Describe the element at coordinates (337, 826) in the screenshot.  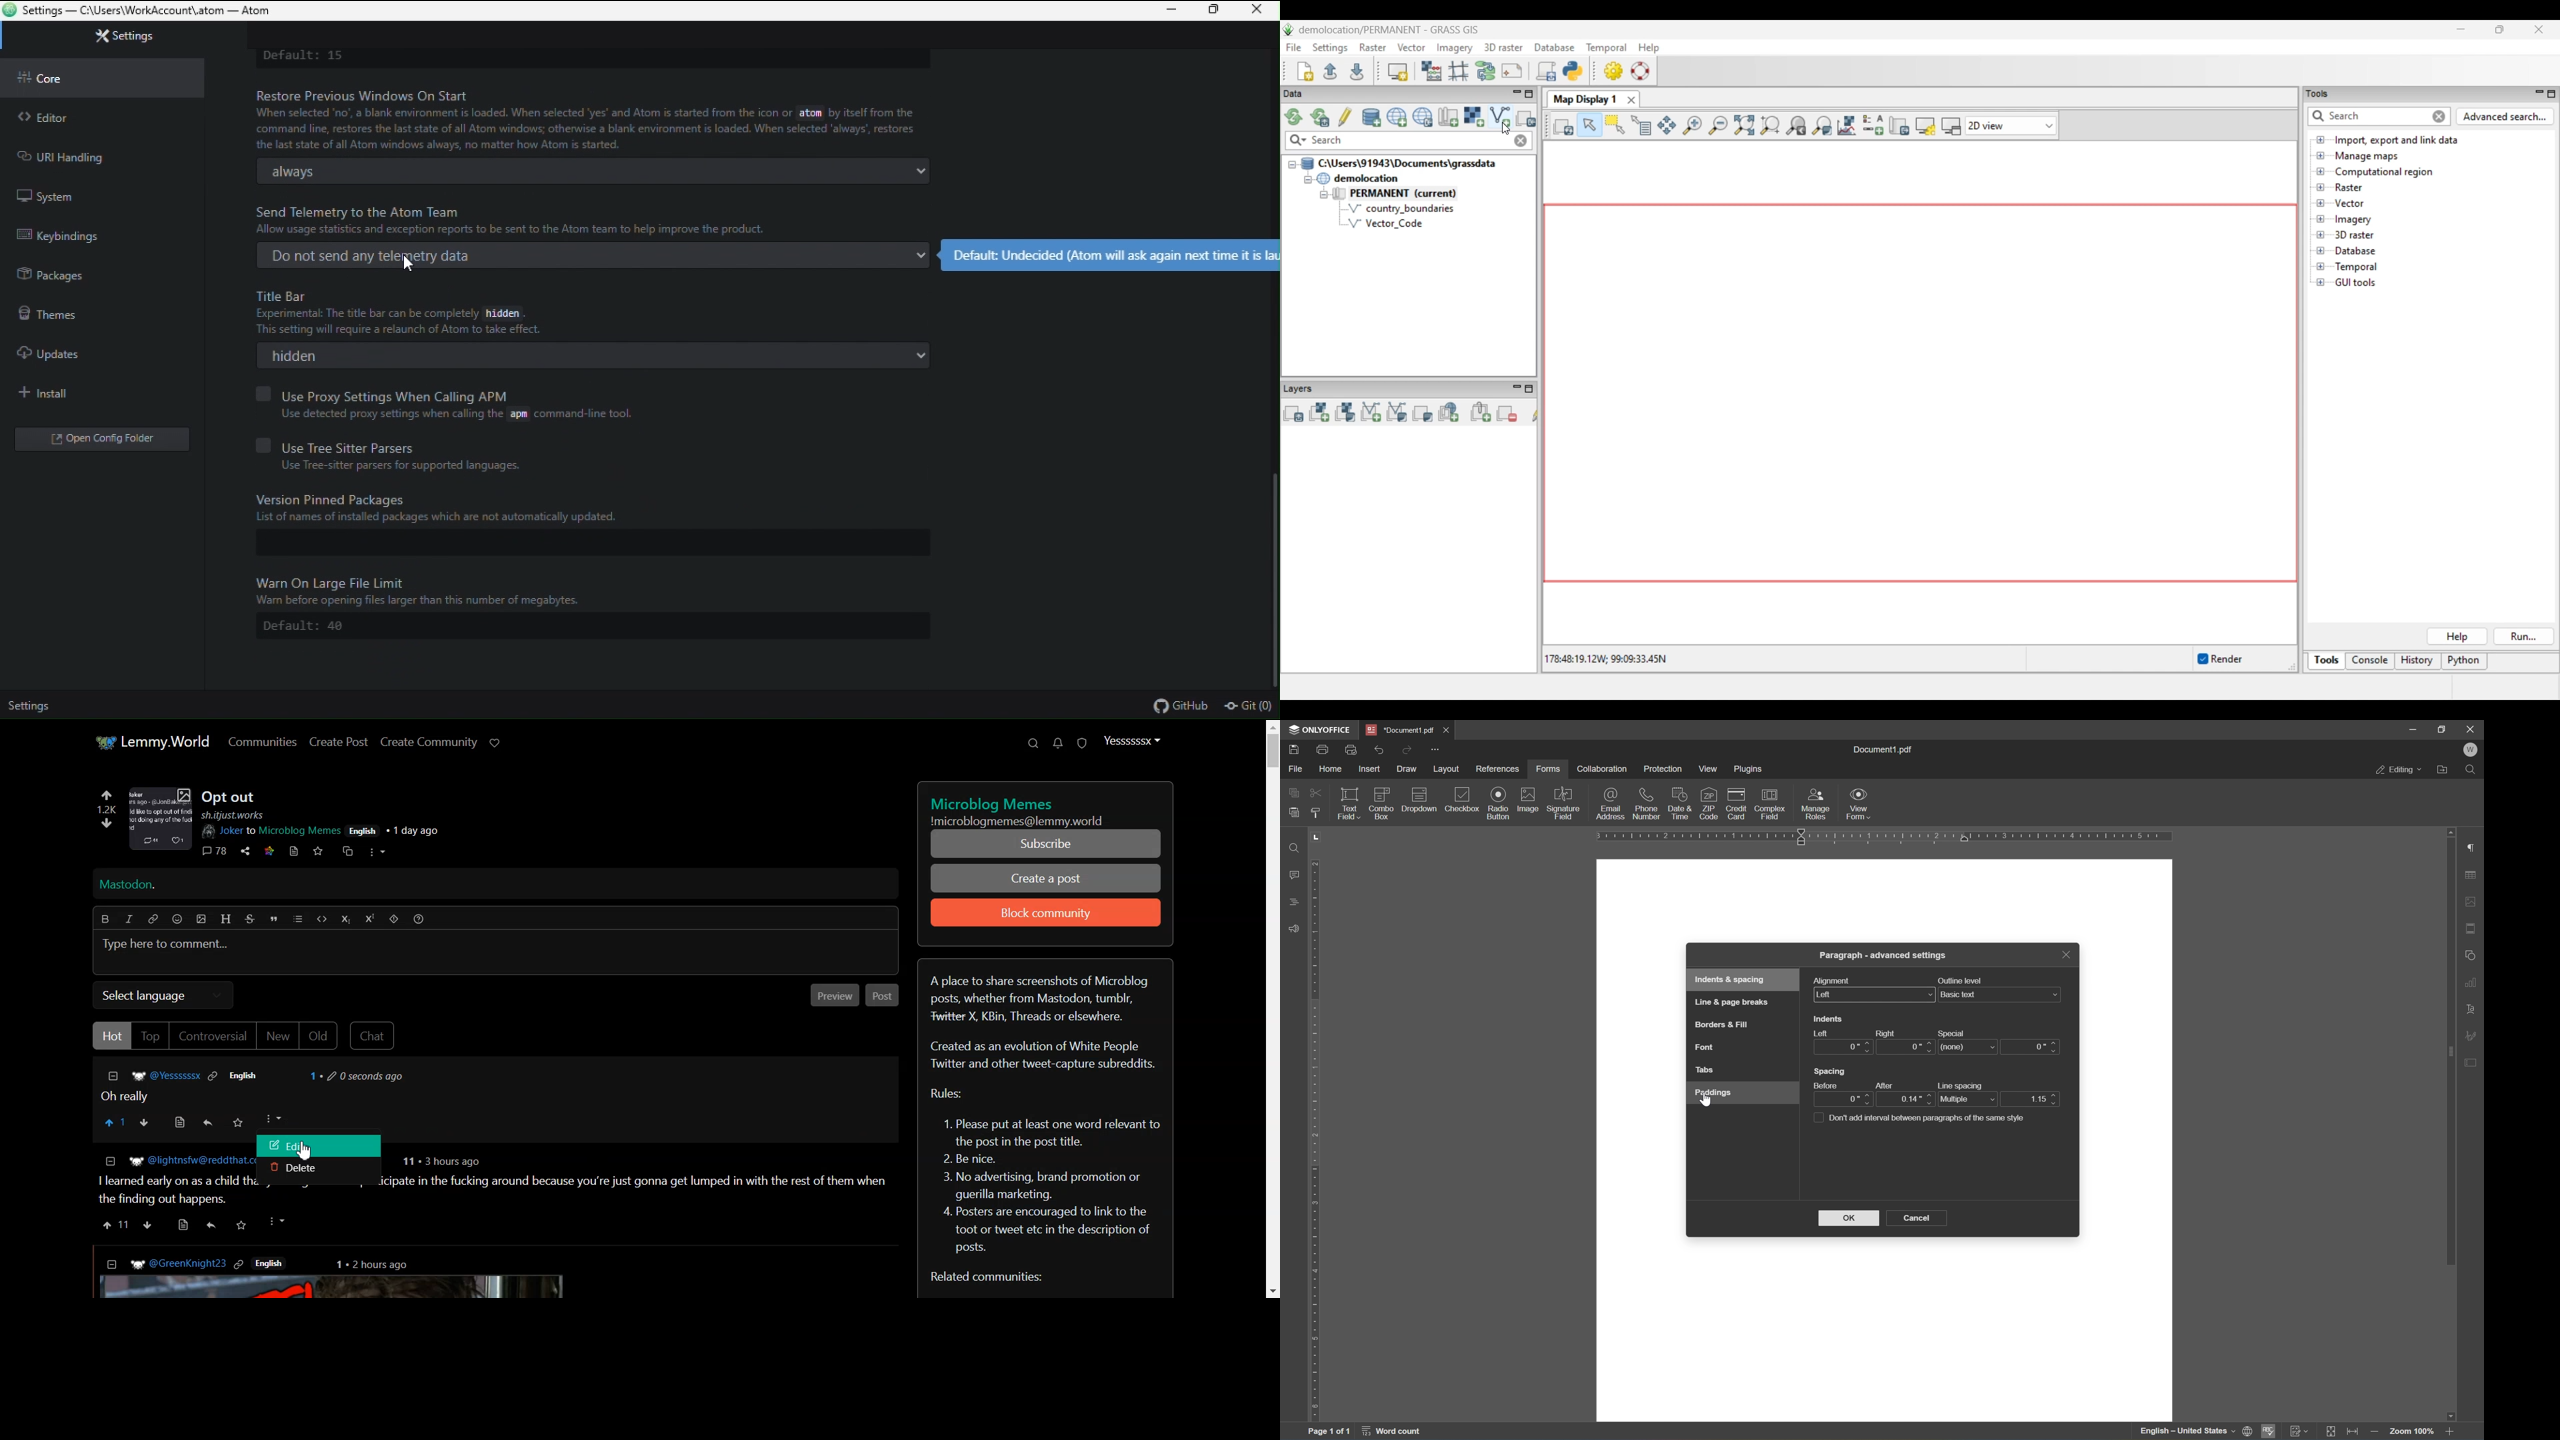
I see `post details` at that location.